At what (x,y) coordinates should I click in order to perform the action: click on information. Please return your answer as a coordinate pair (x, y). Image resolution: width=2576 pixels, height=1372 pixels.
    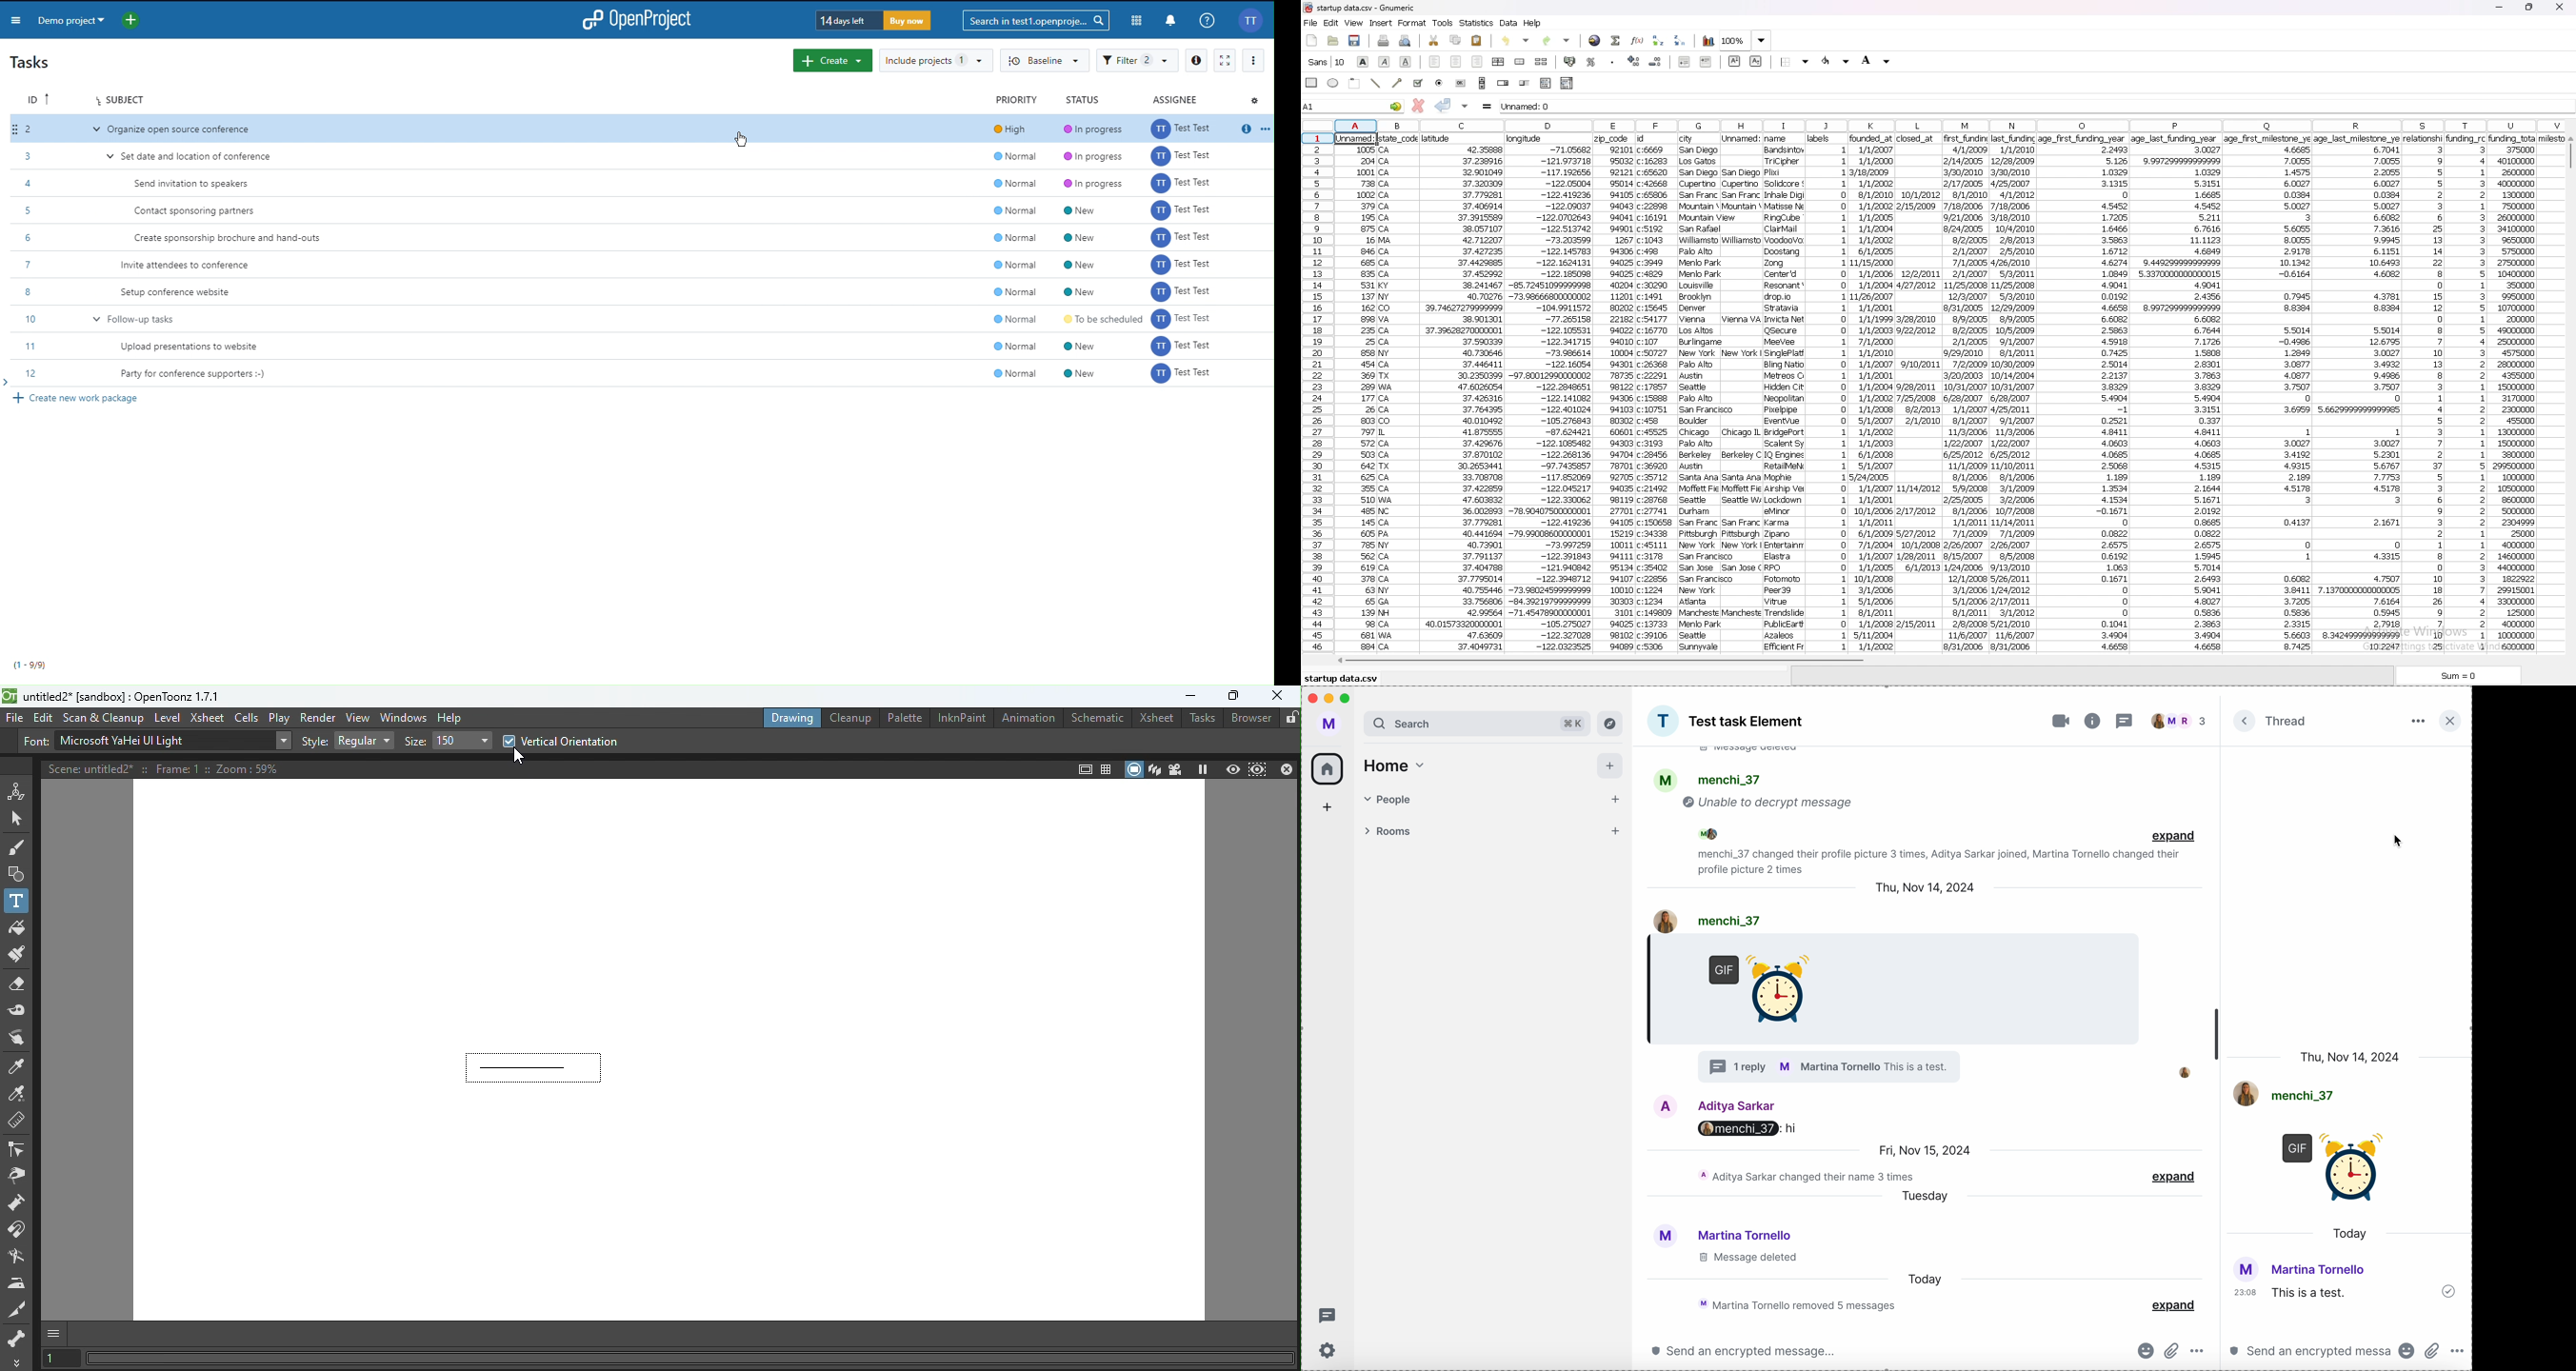
    Looking at the image, I should click on (2093, 721).